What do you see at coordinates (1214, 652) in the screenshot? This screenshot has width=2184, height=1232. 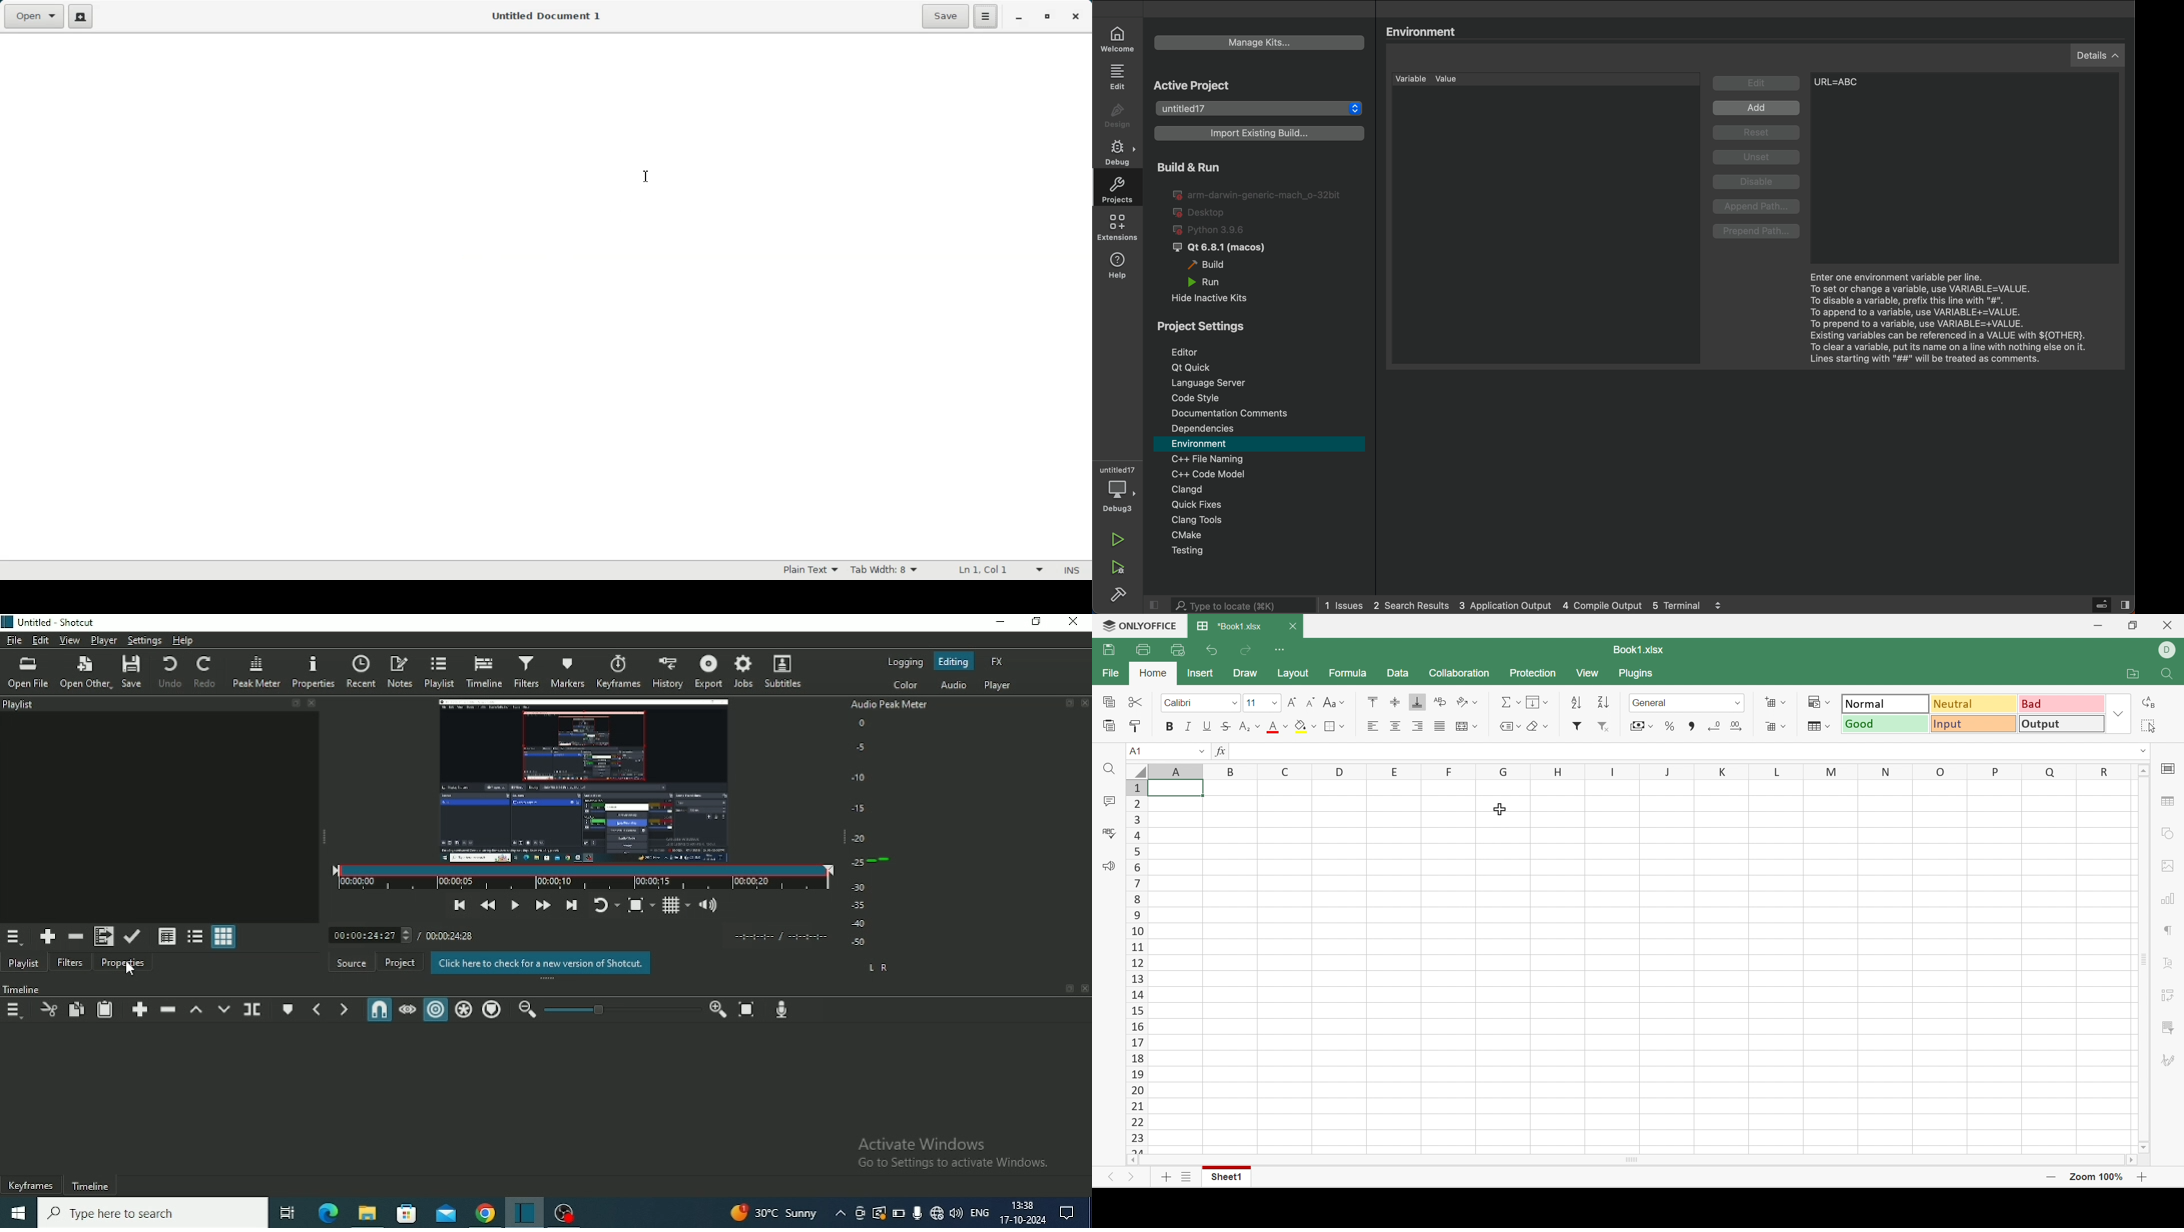 I see `Undo` at bounding box center [1214, 652].